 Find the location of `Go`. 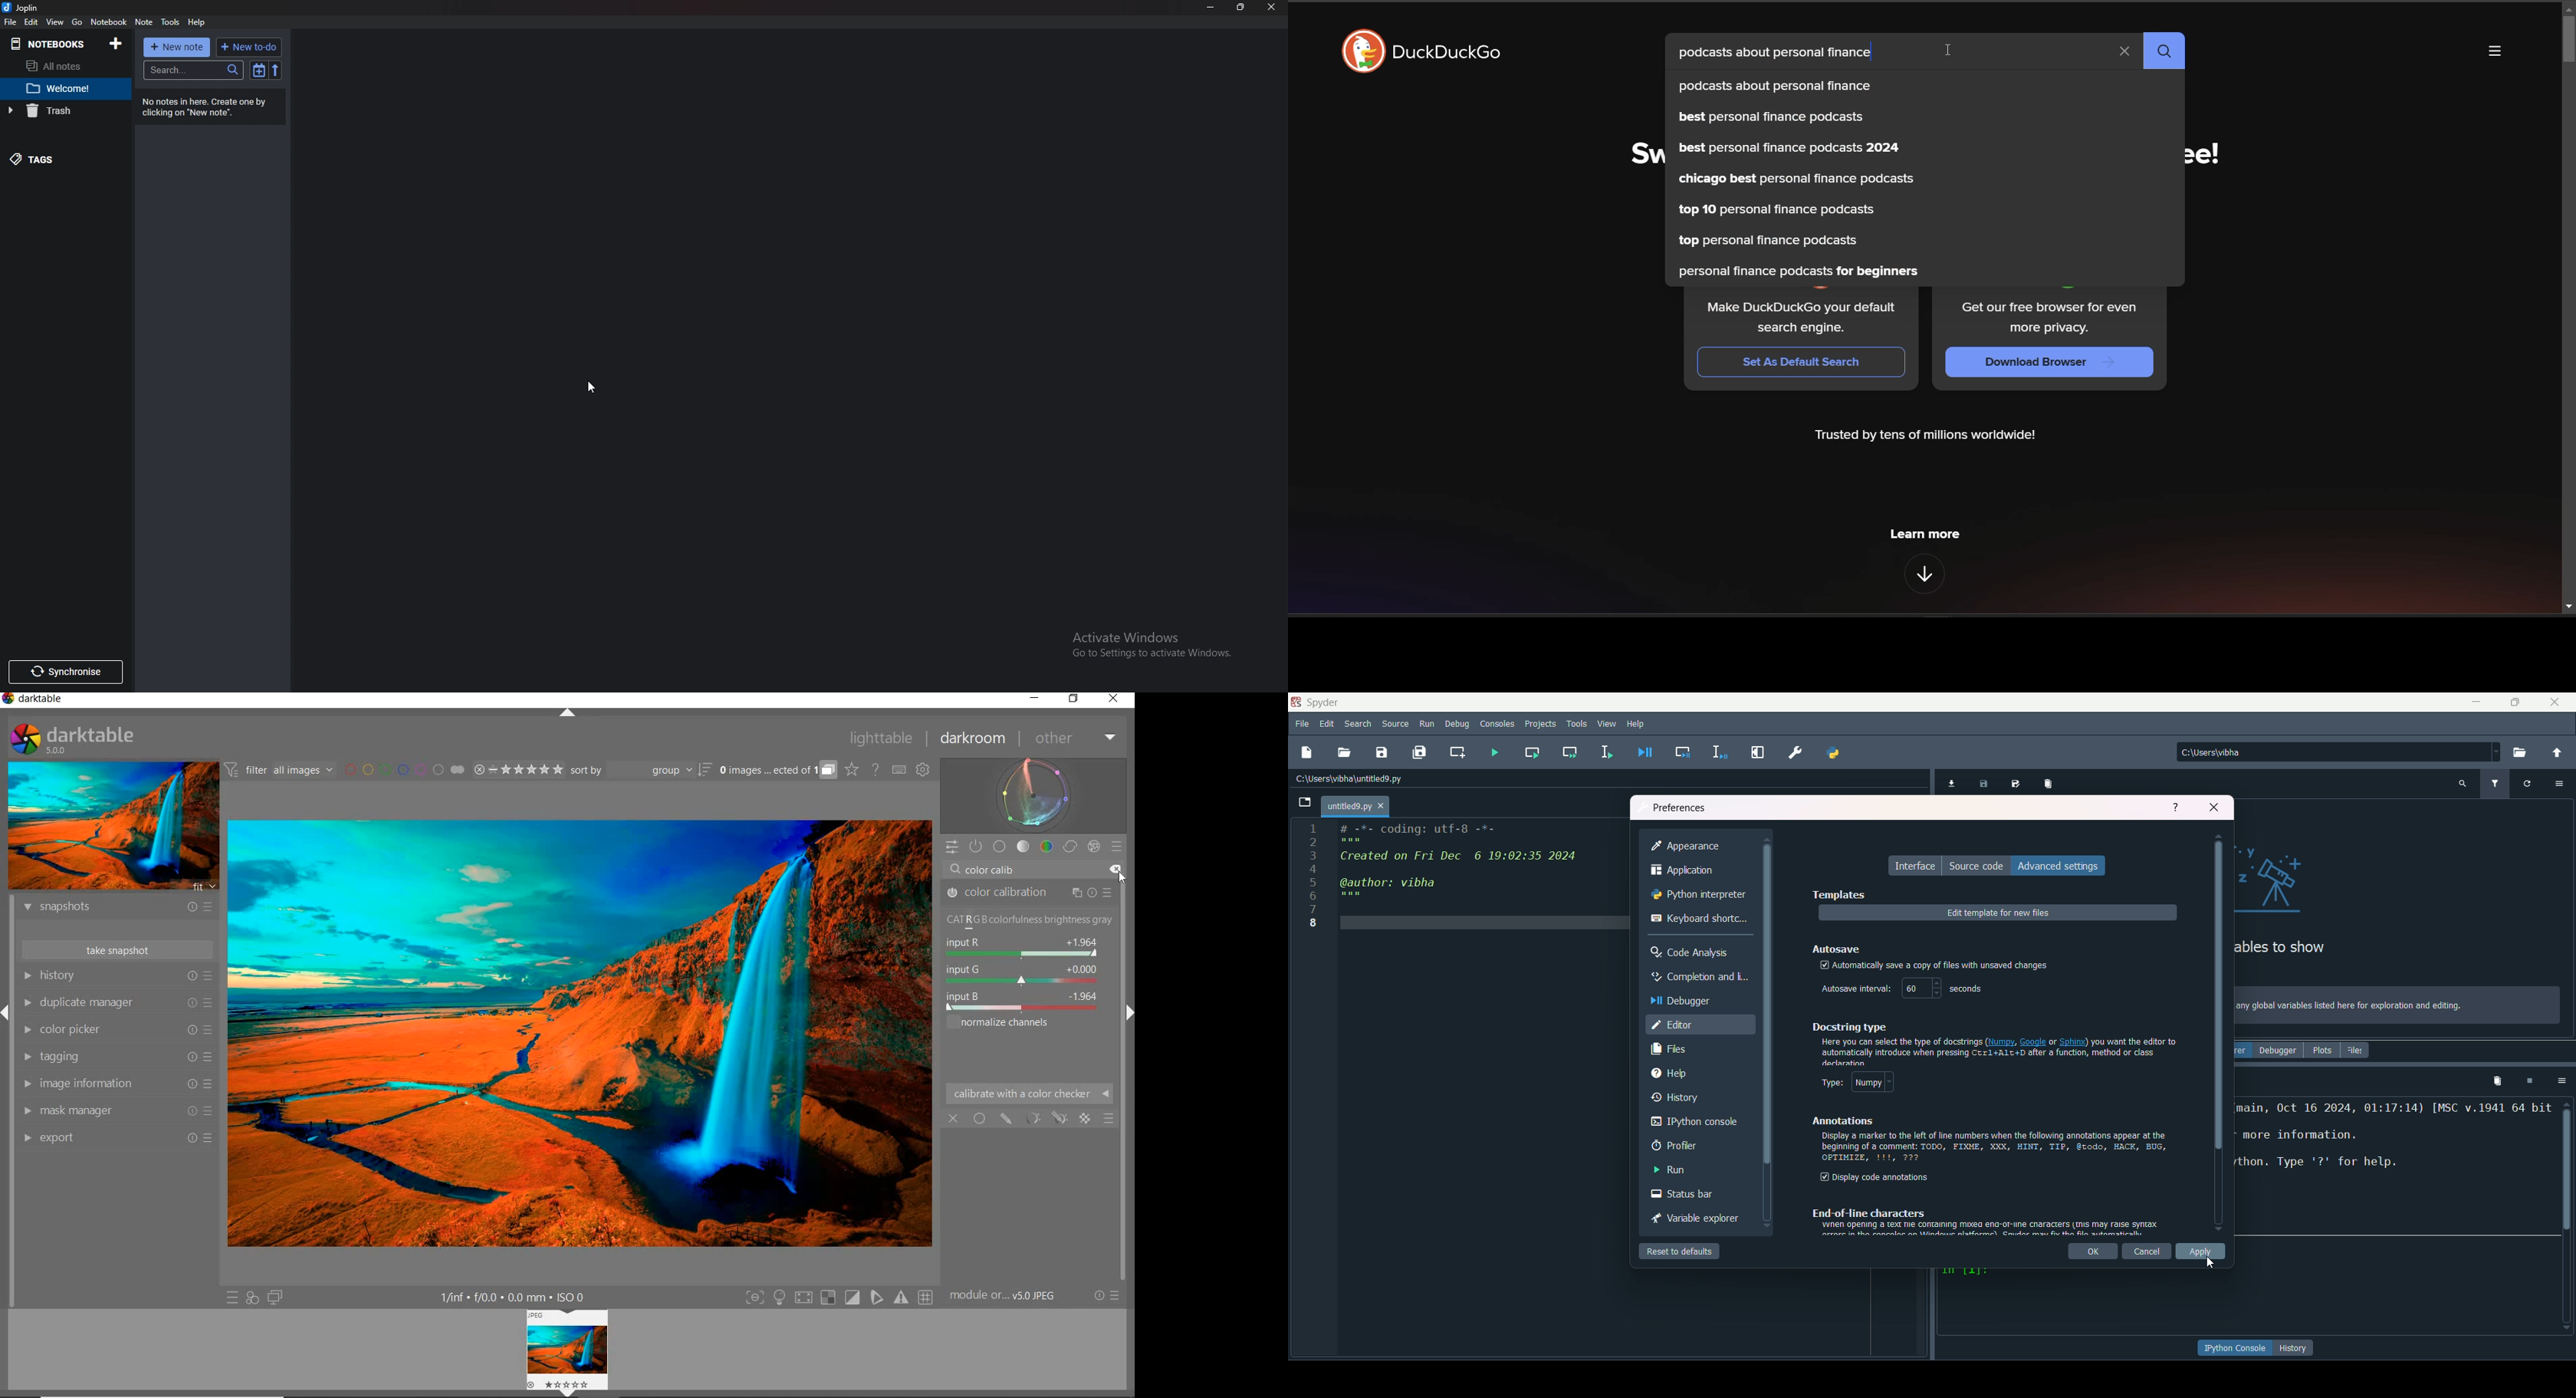

Go is located at coordinates (77, 22).